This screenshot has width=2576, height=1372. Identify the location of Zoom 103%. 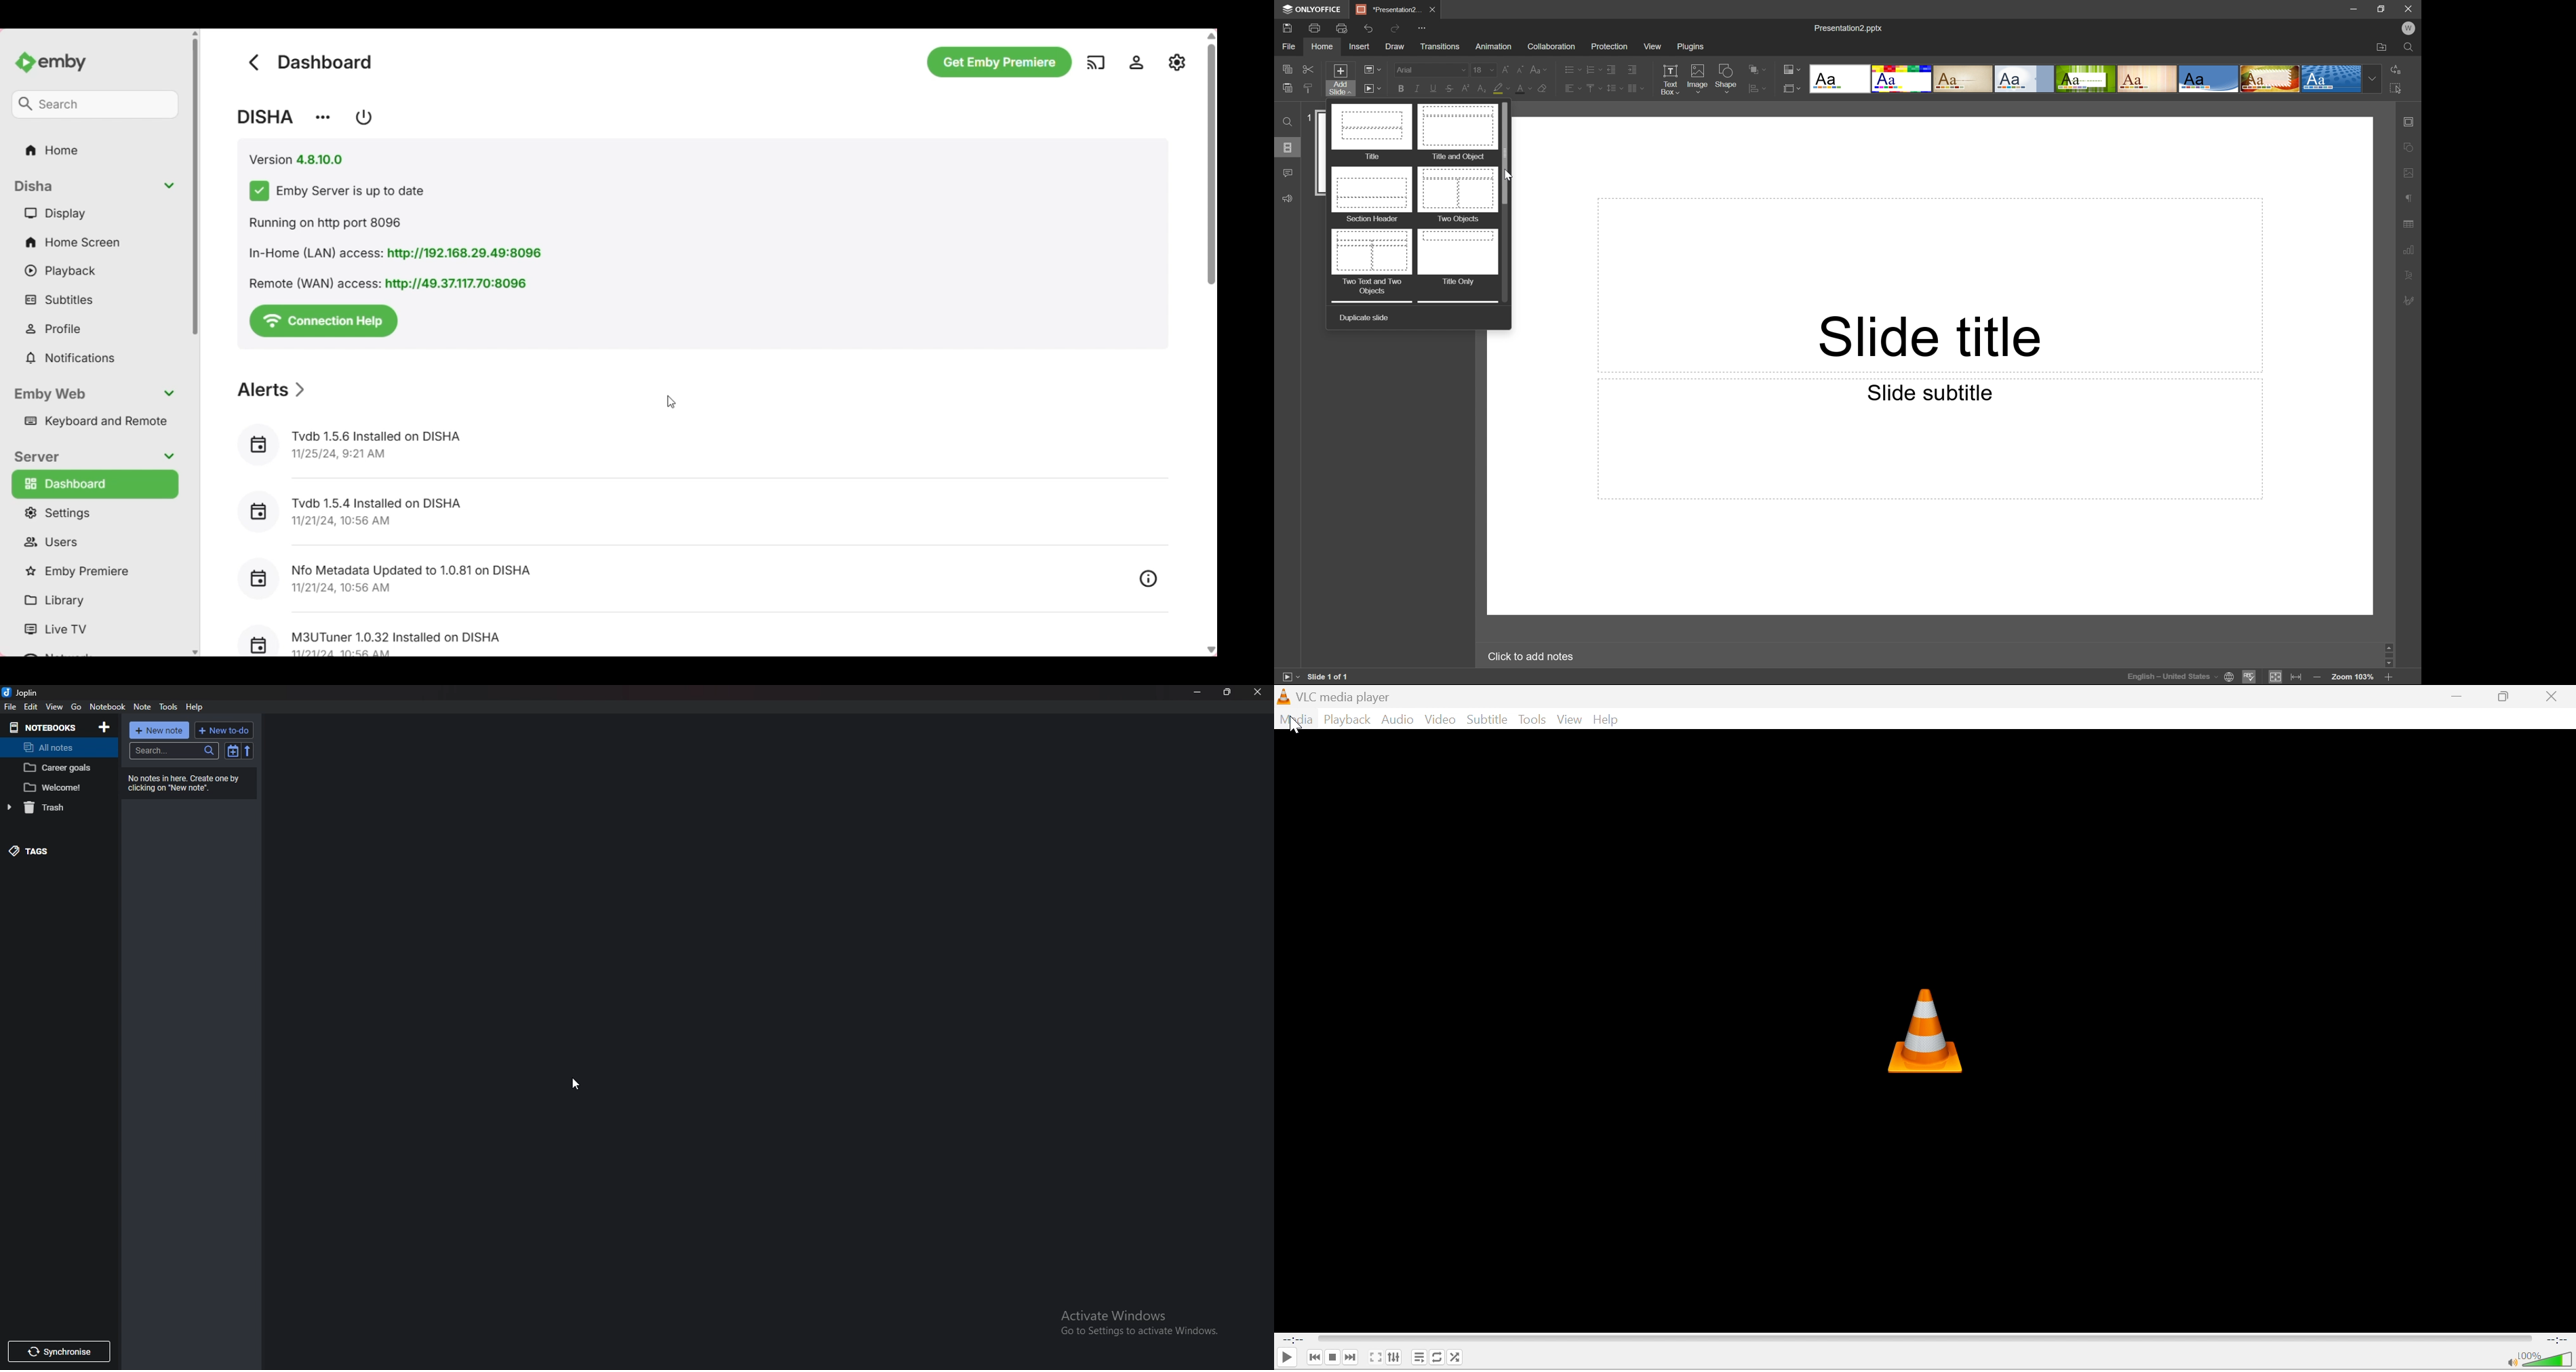
(2353, 678).